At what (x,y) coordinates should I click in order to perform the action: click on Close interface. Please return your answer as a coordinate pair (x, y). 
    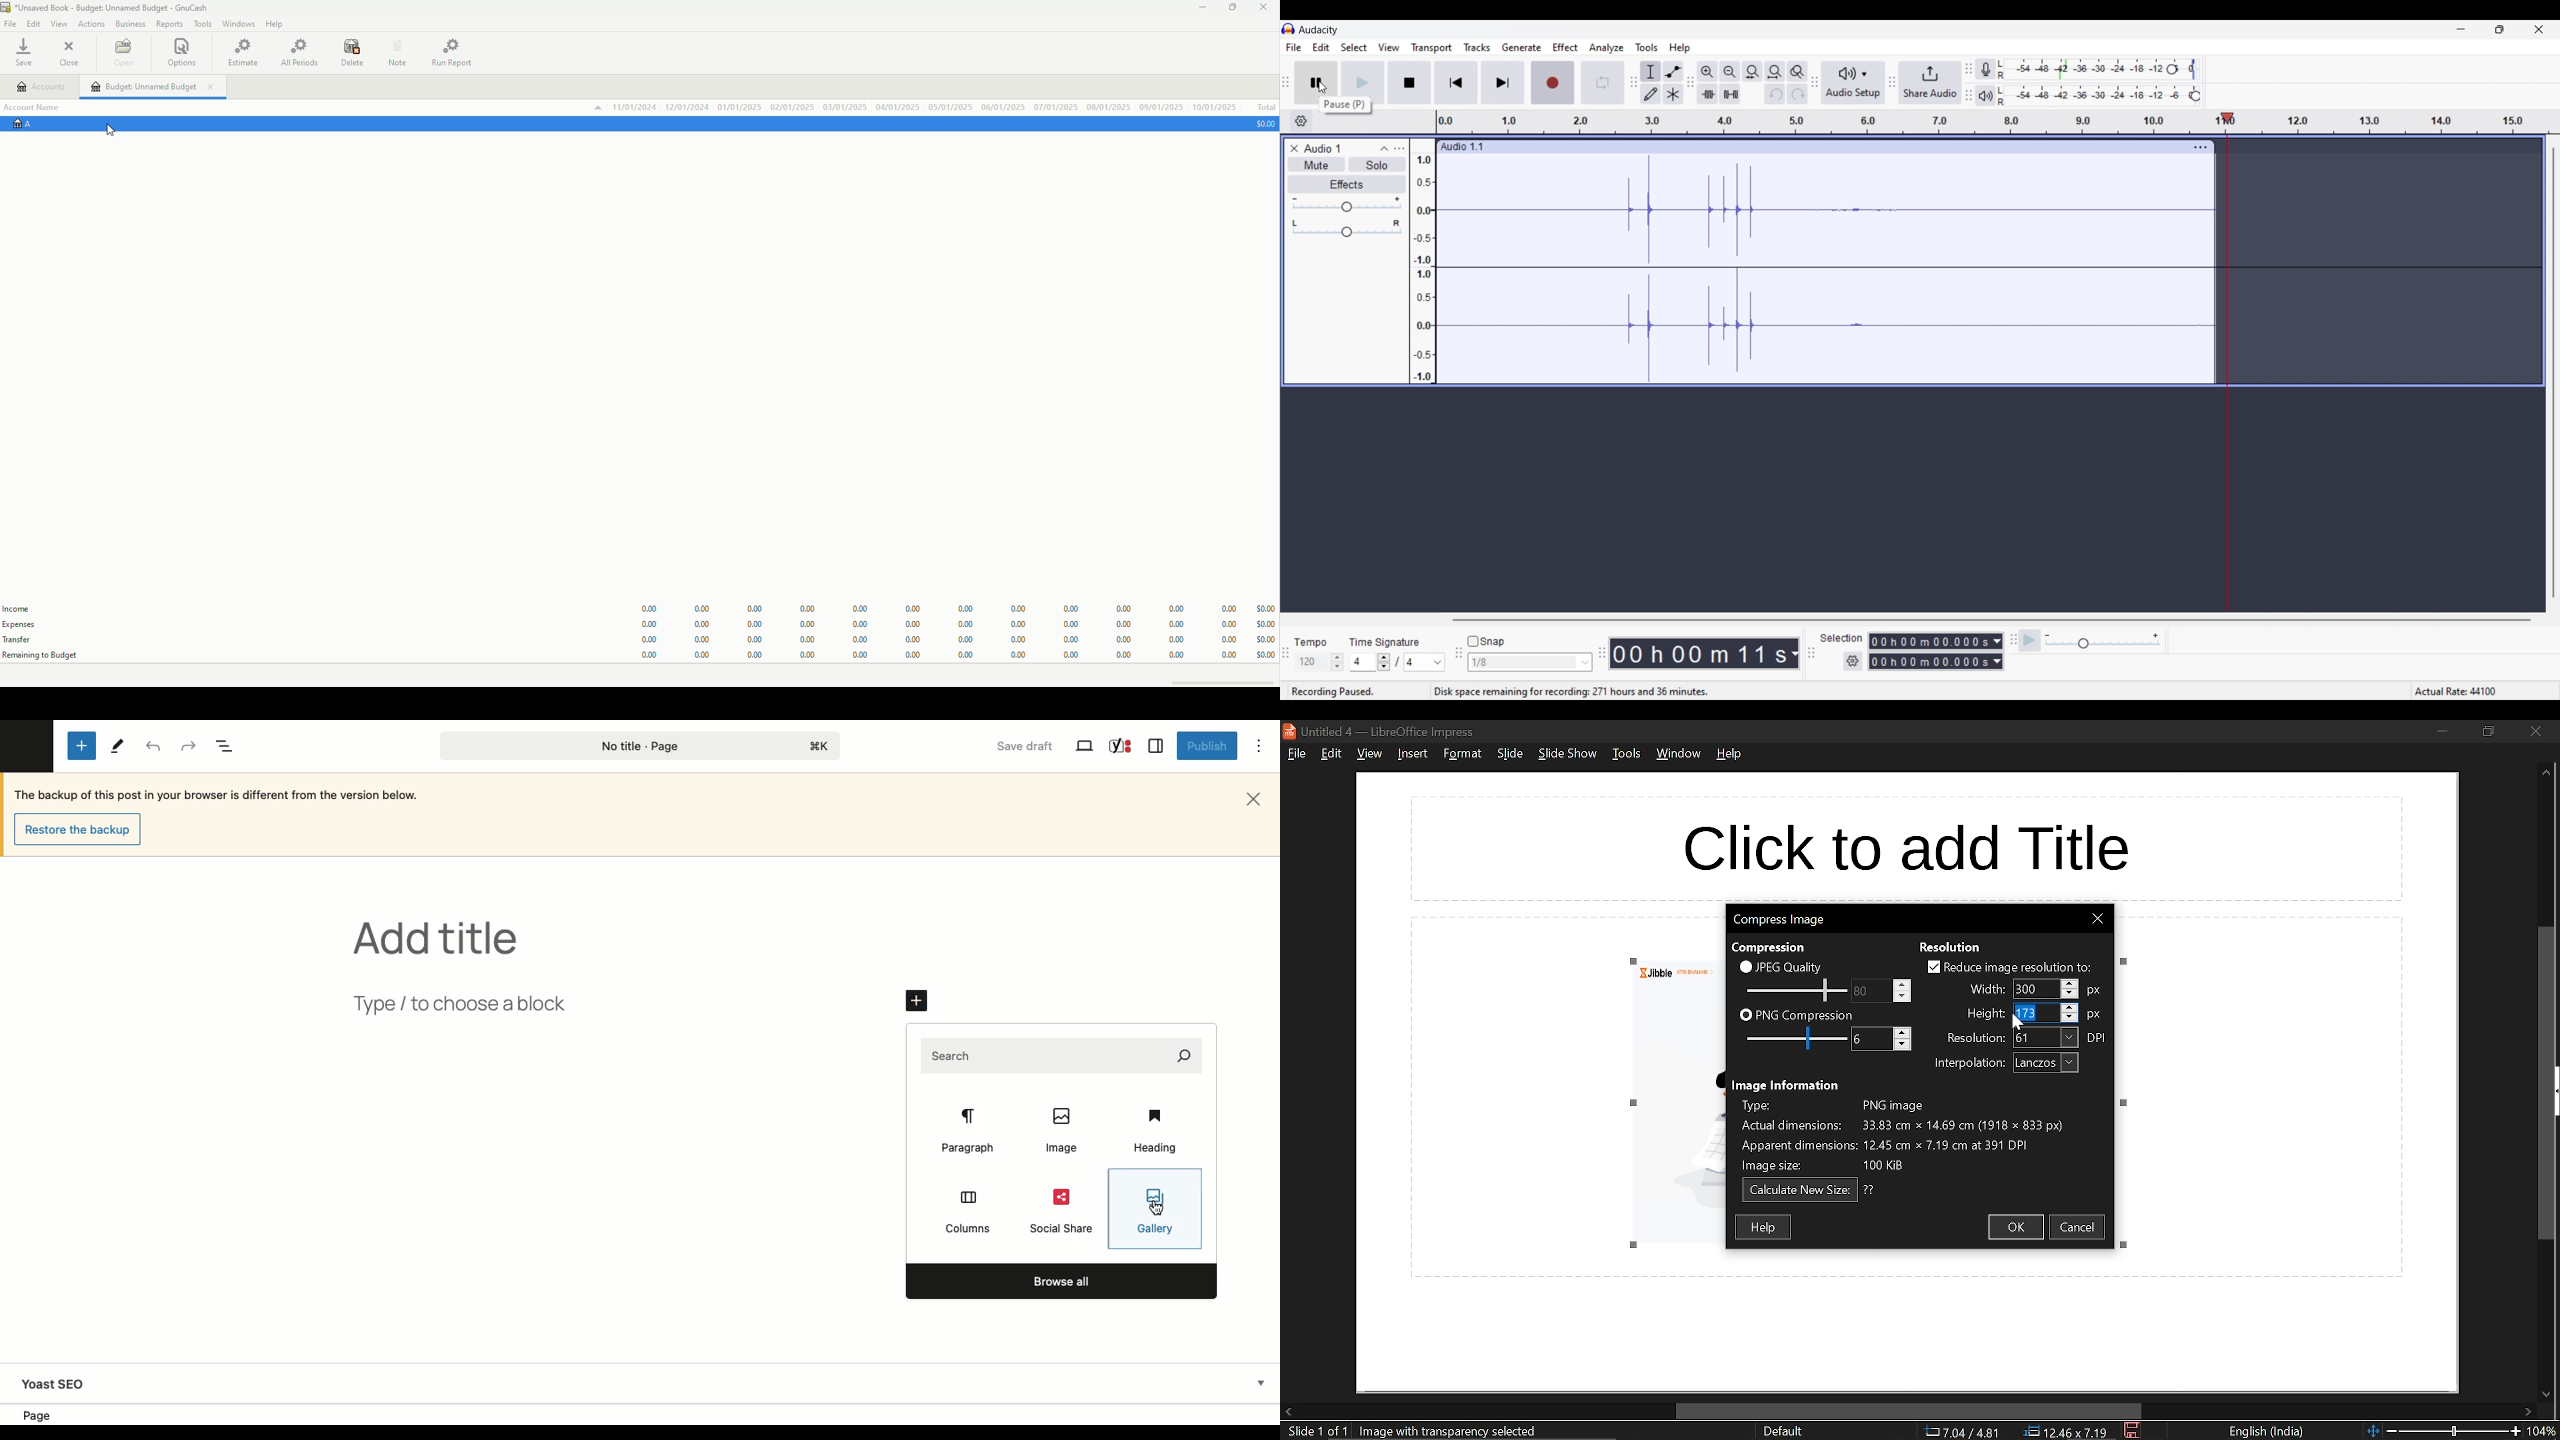
    Looking at the image, I should click on (2539, 29).